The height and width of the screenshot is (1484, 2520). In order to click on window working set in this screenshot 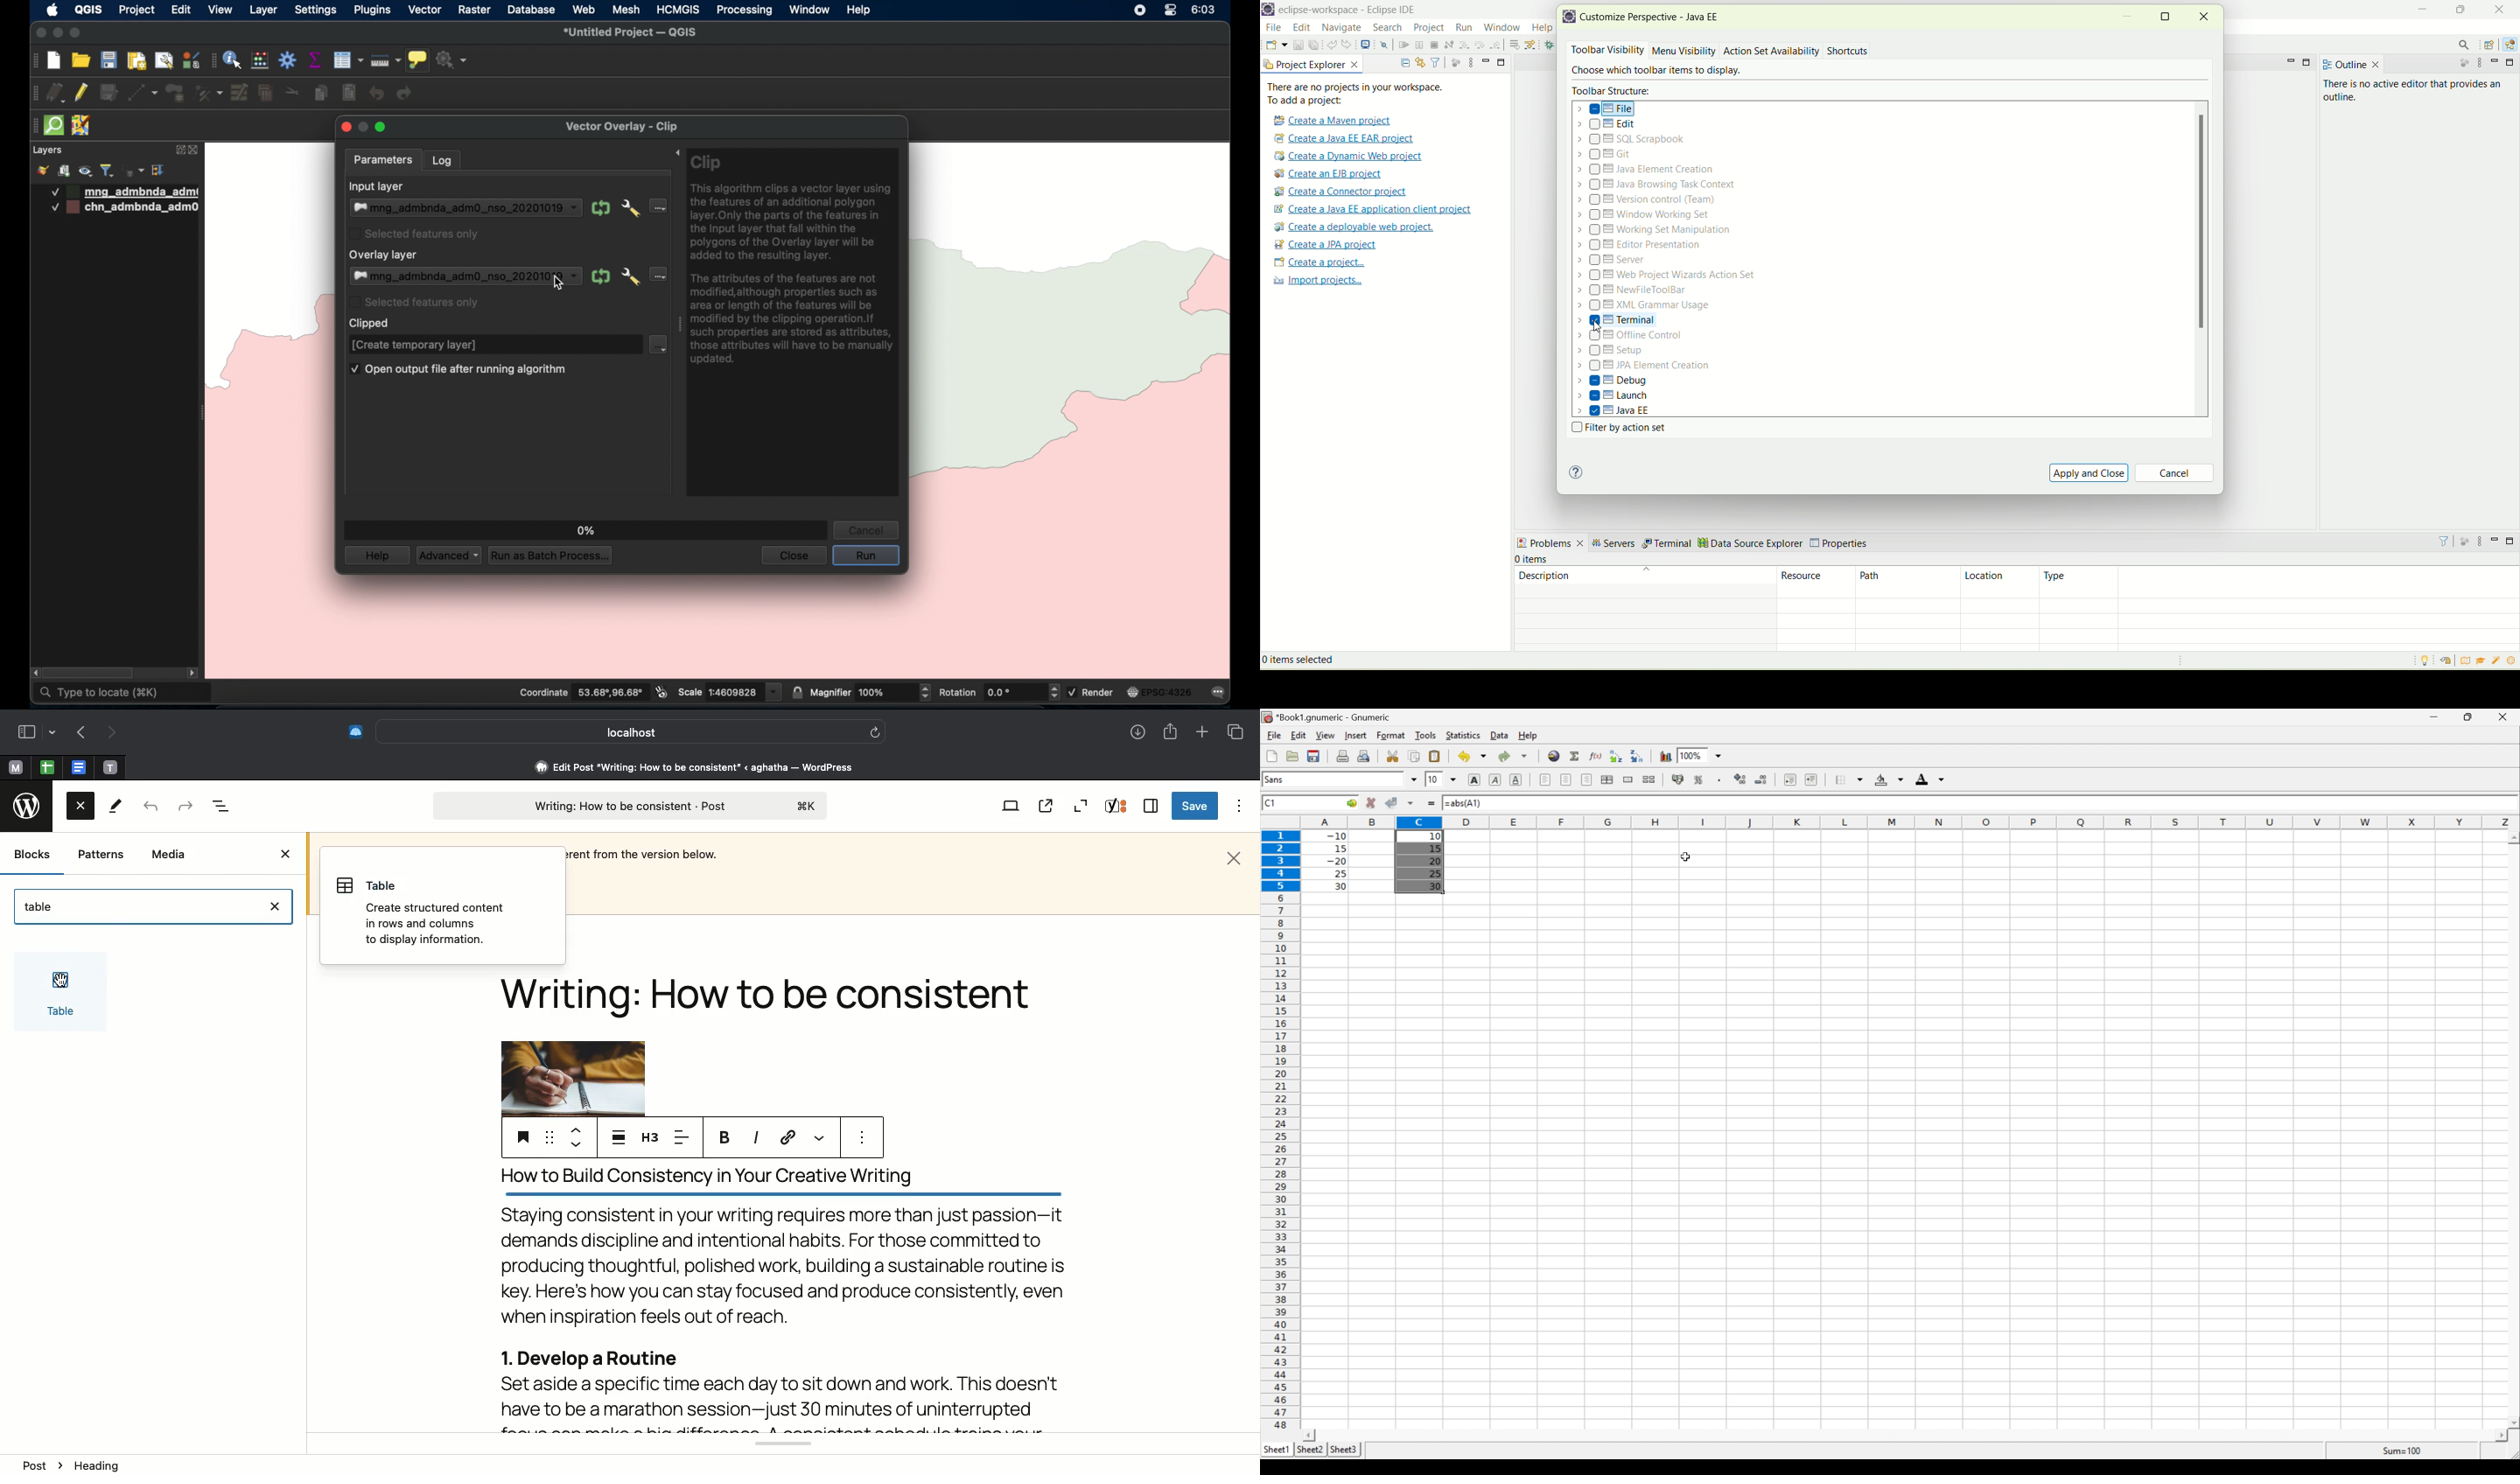, I will do `click(1645, 215)`.